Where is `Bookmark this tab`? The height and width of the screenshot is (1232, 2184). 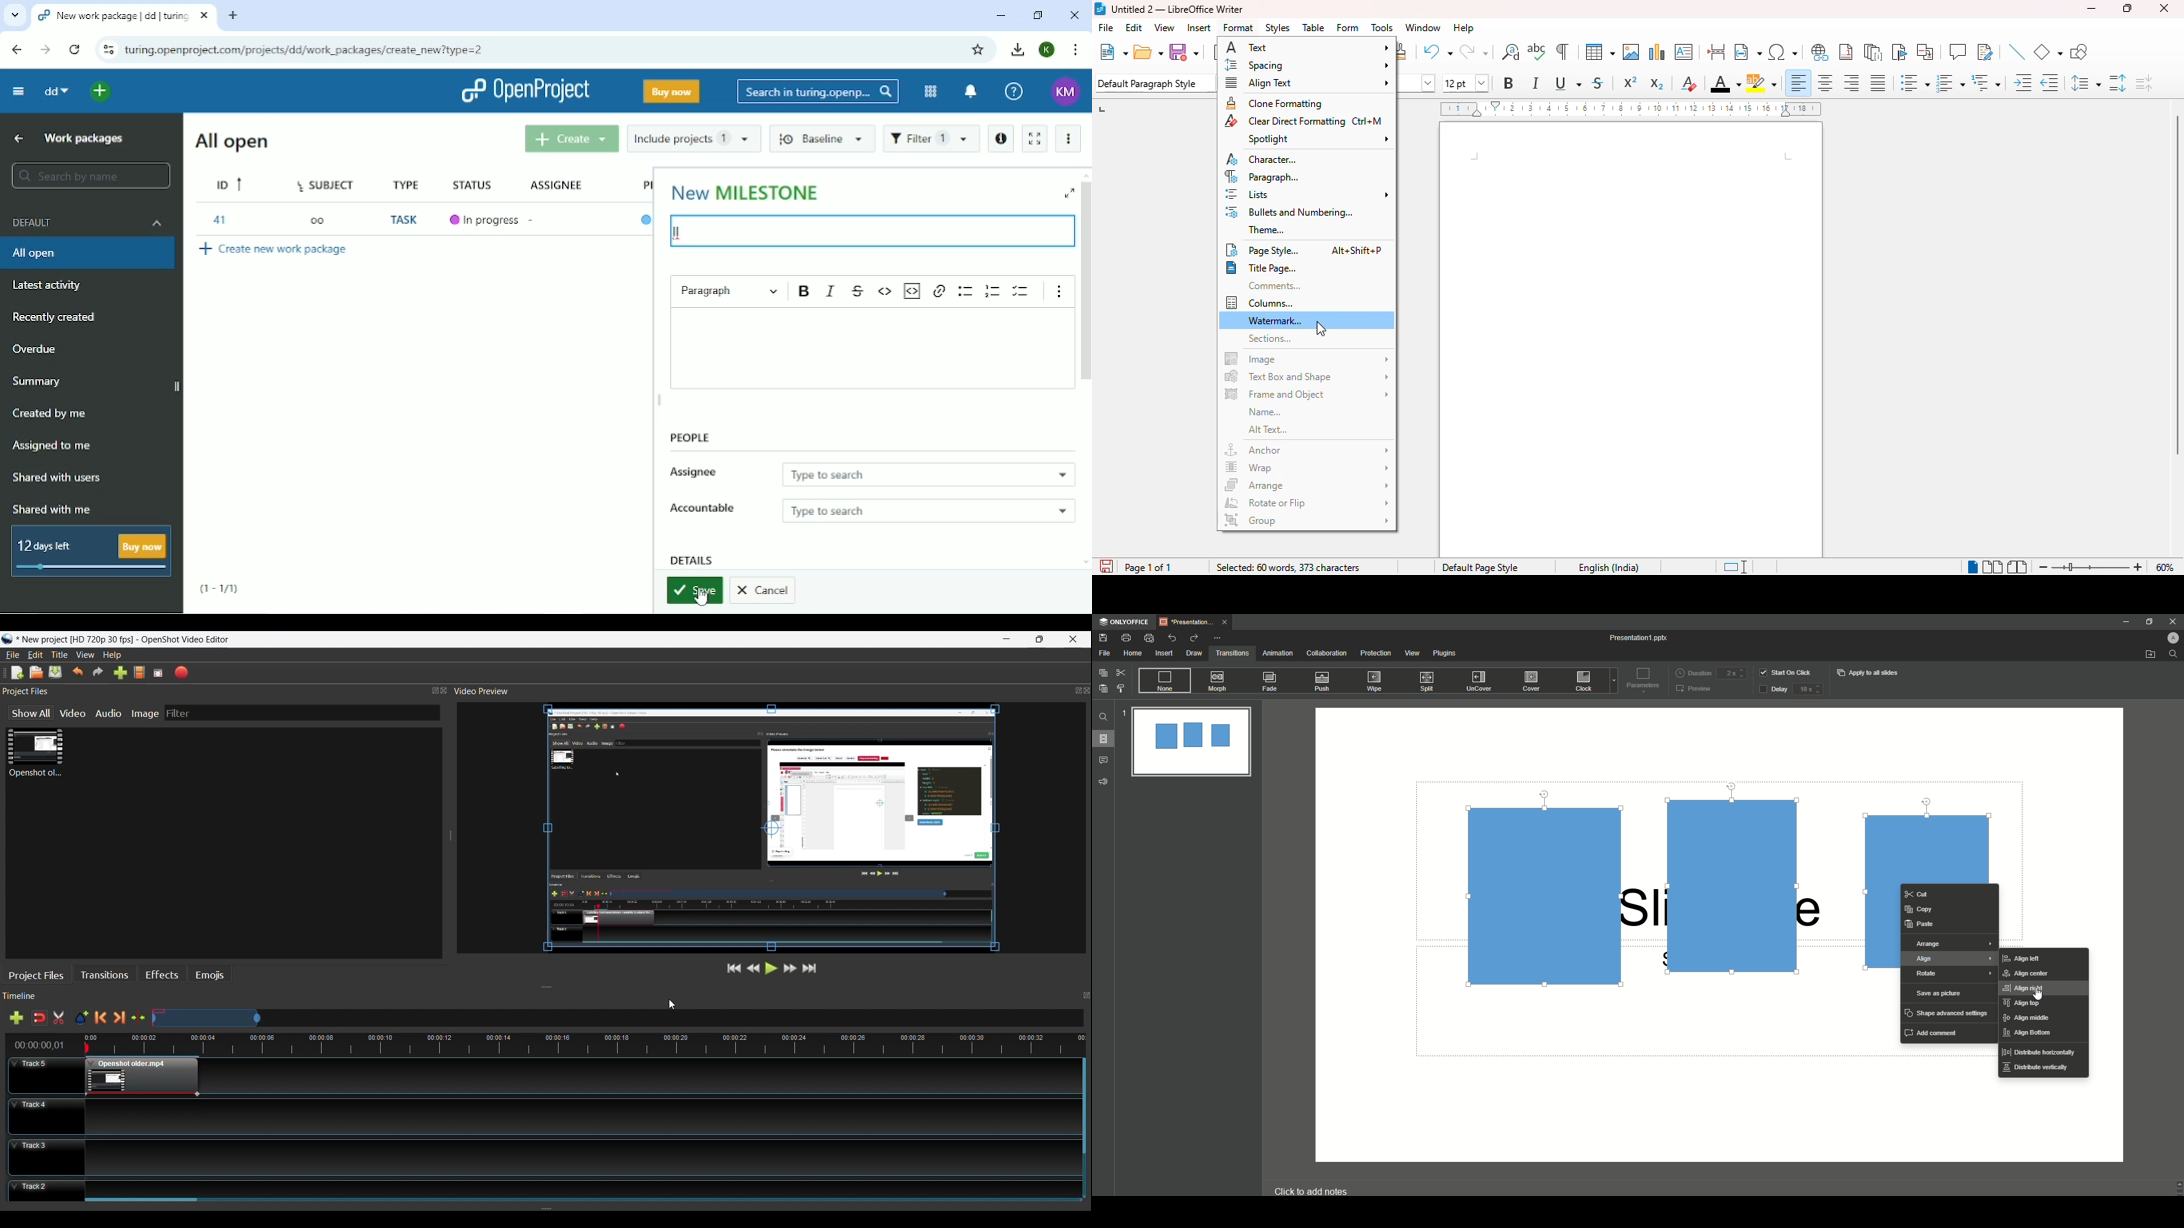 Bookmark this tab is located at coordinates (977, 50).